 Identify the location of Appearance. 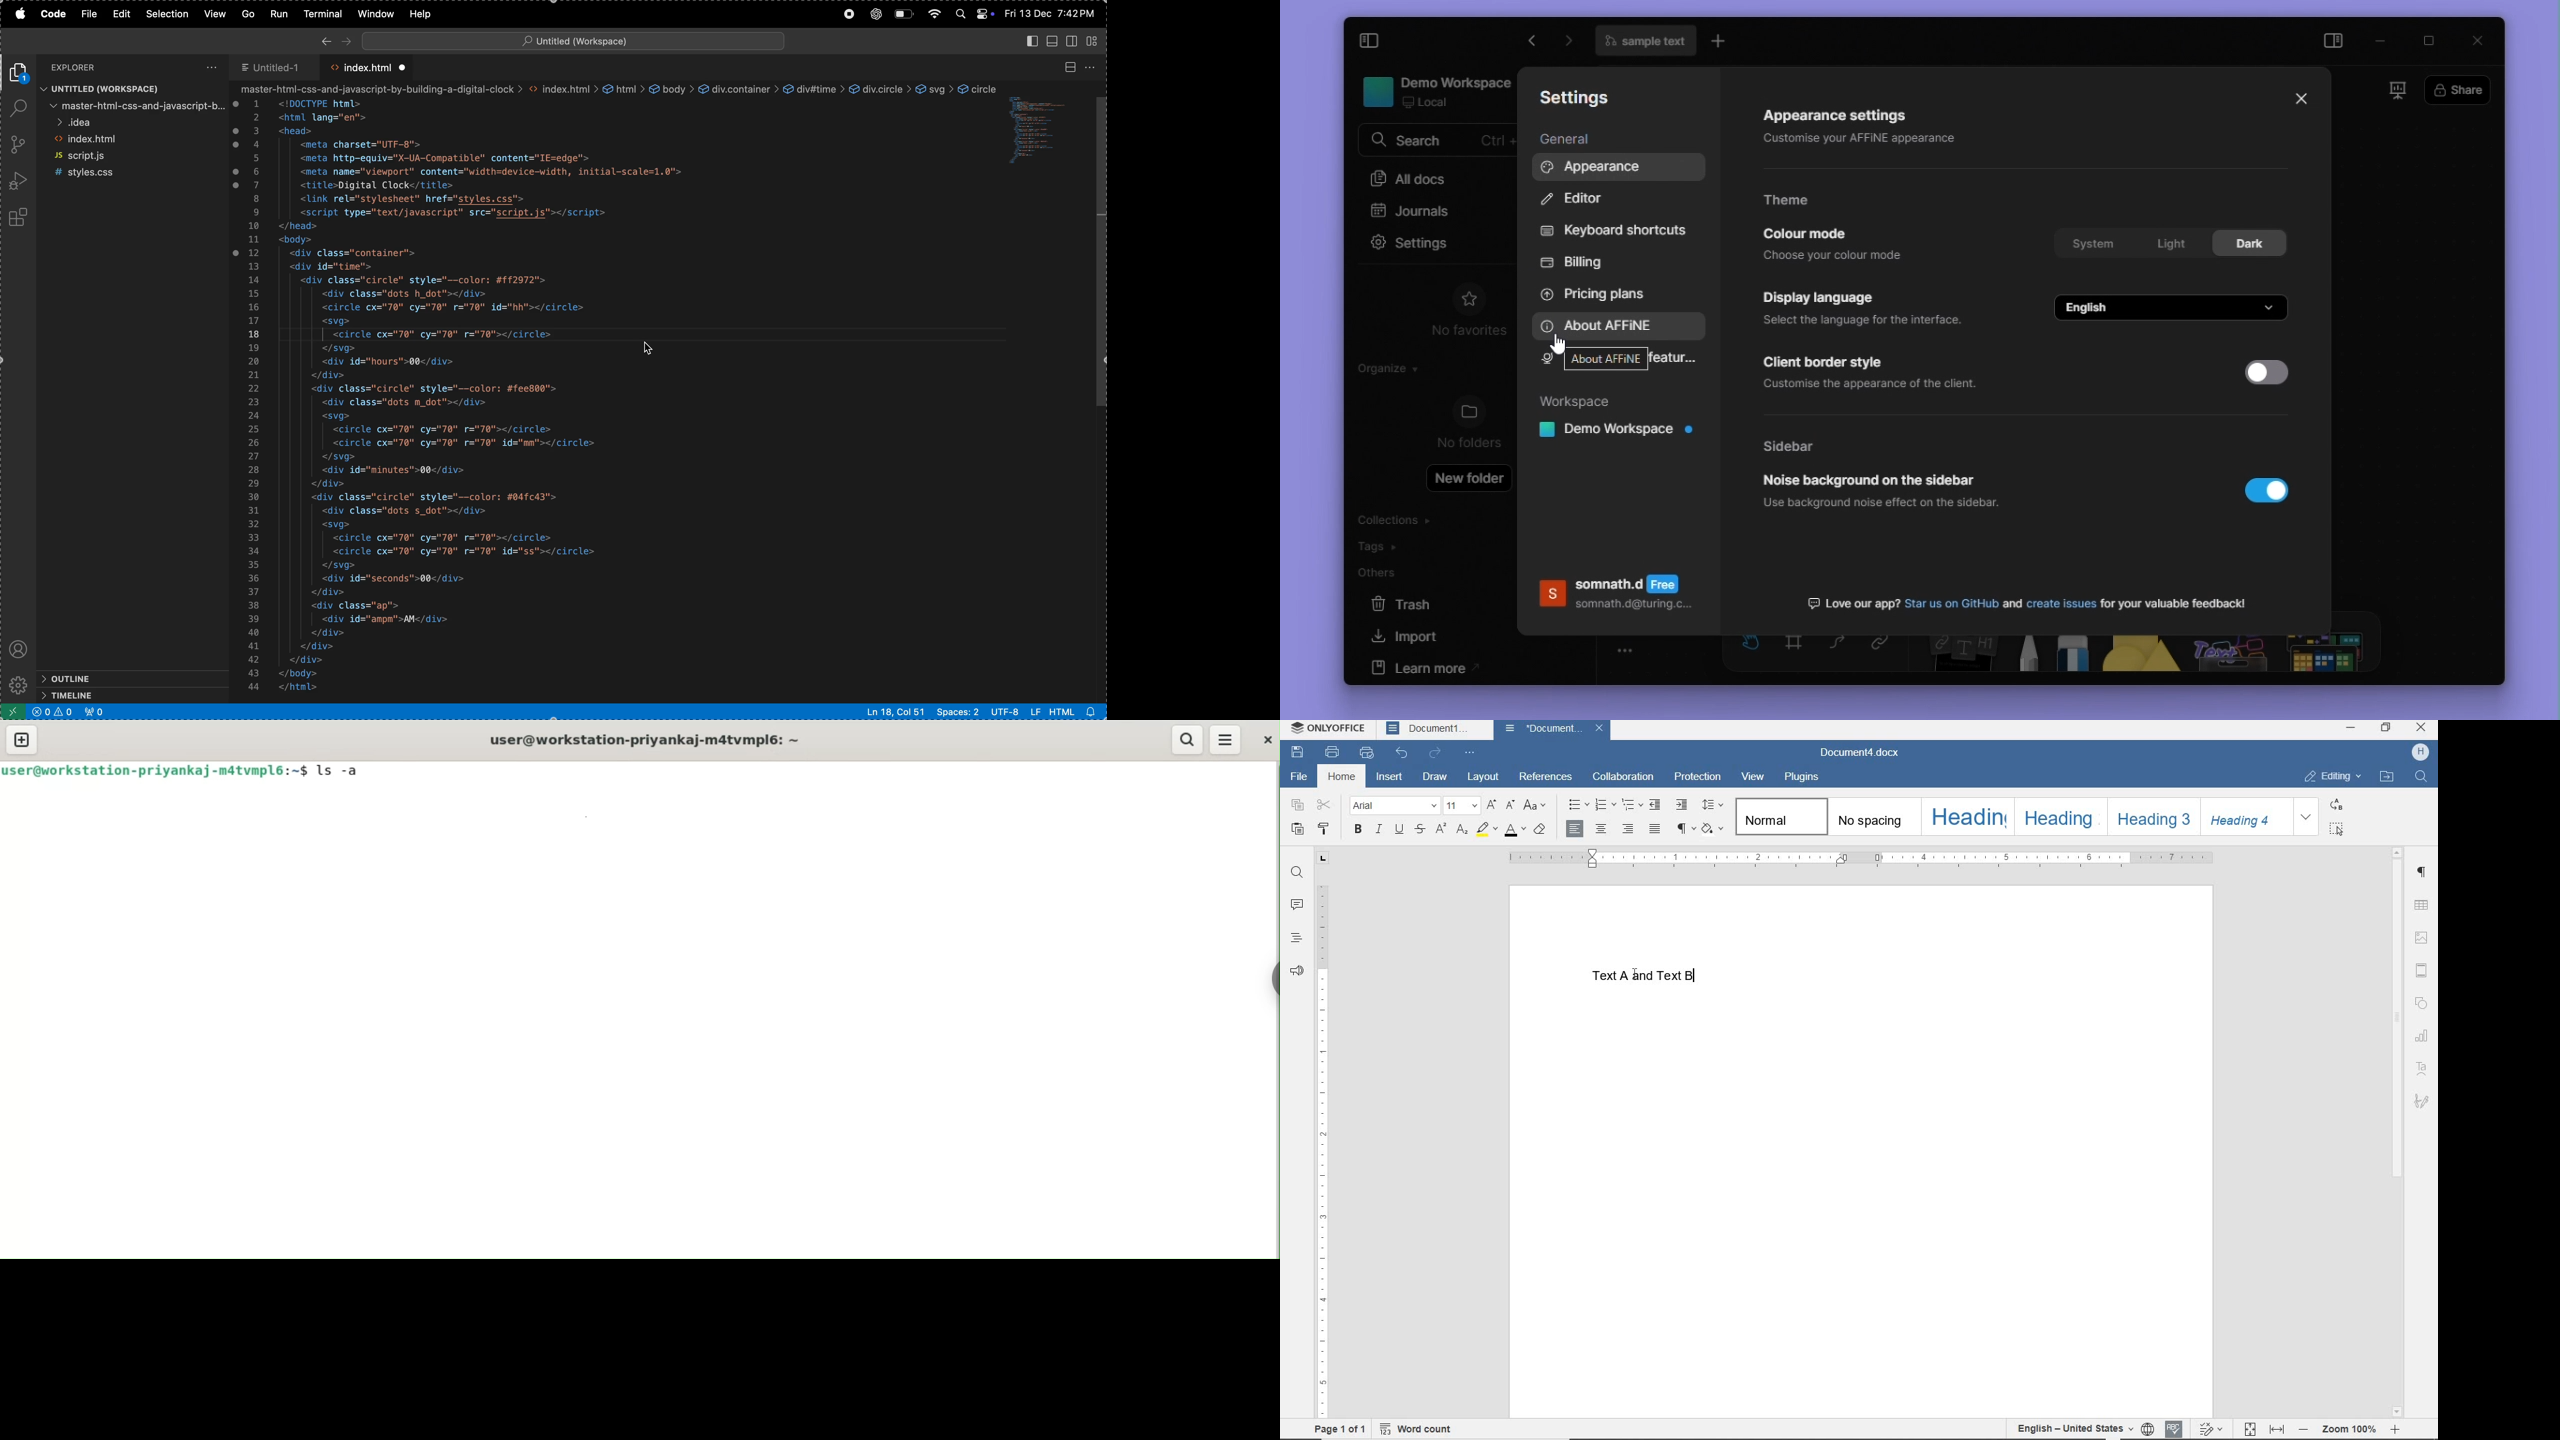
(1618, 167).